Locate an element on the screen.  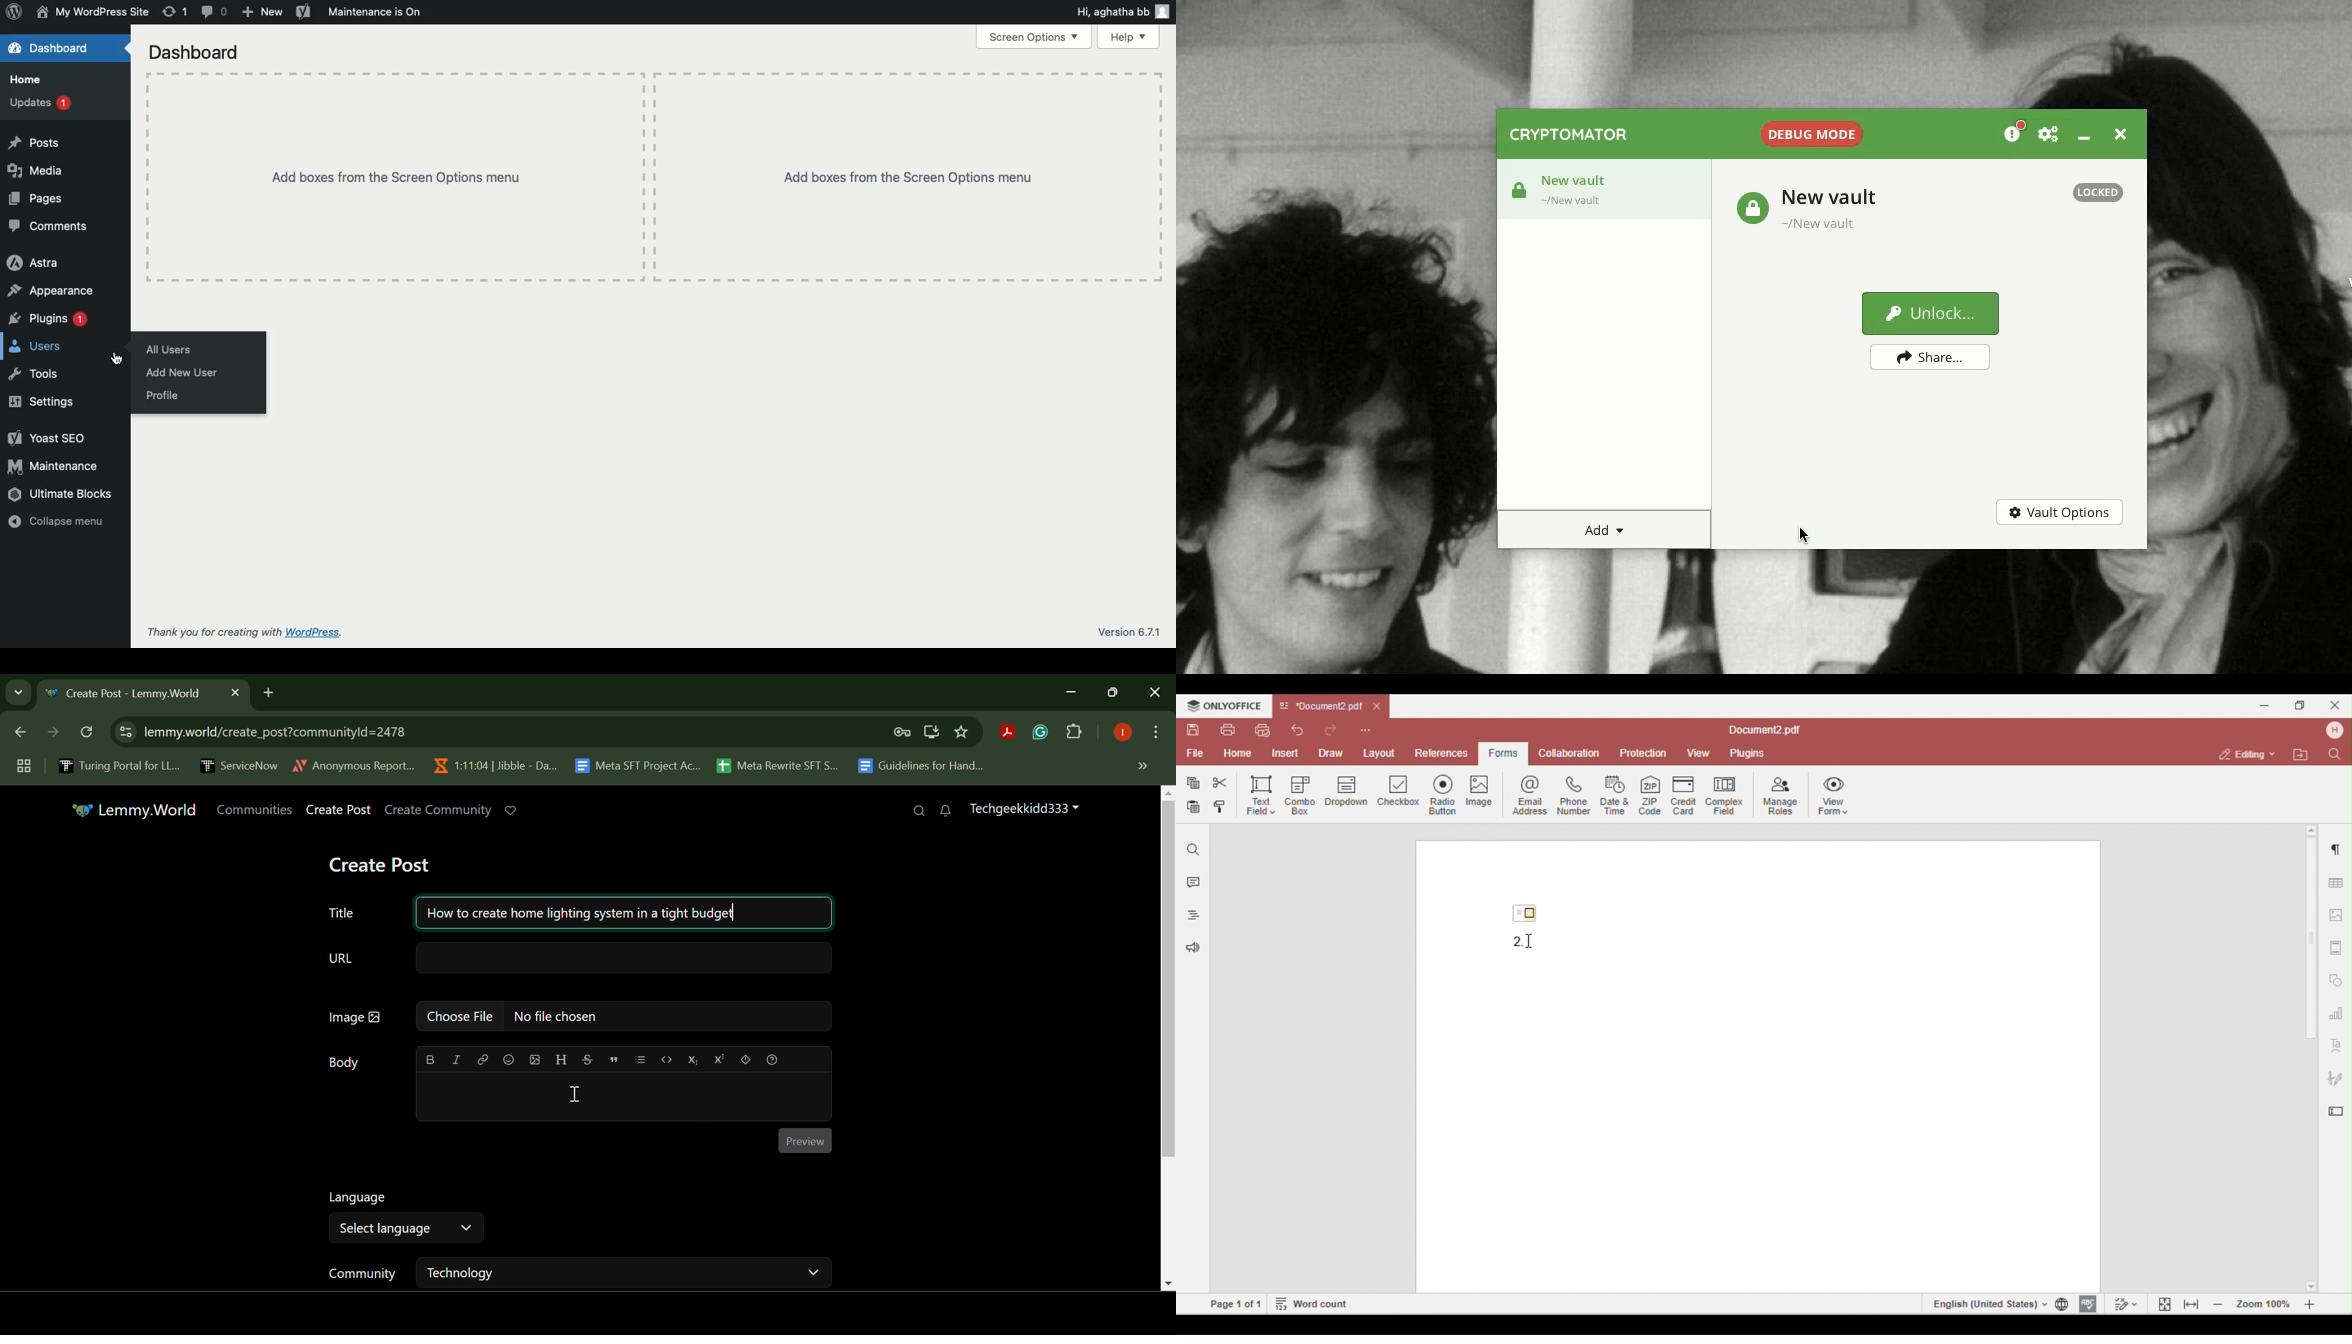
Logged In User is located at coordinates (1120, 733).